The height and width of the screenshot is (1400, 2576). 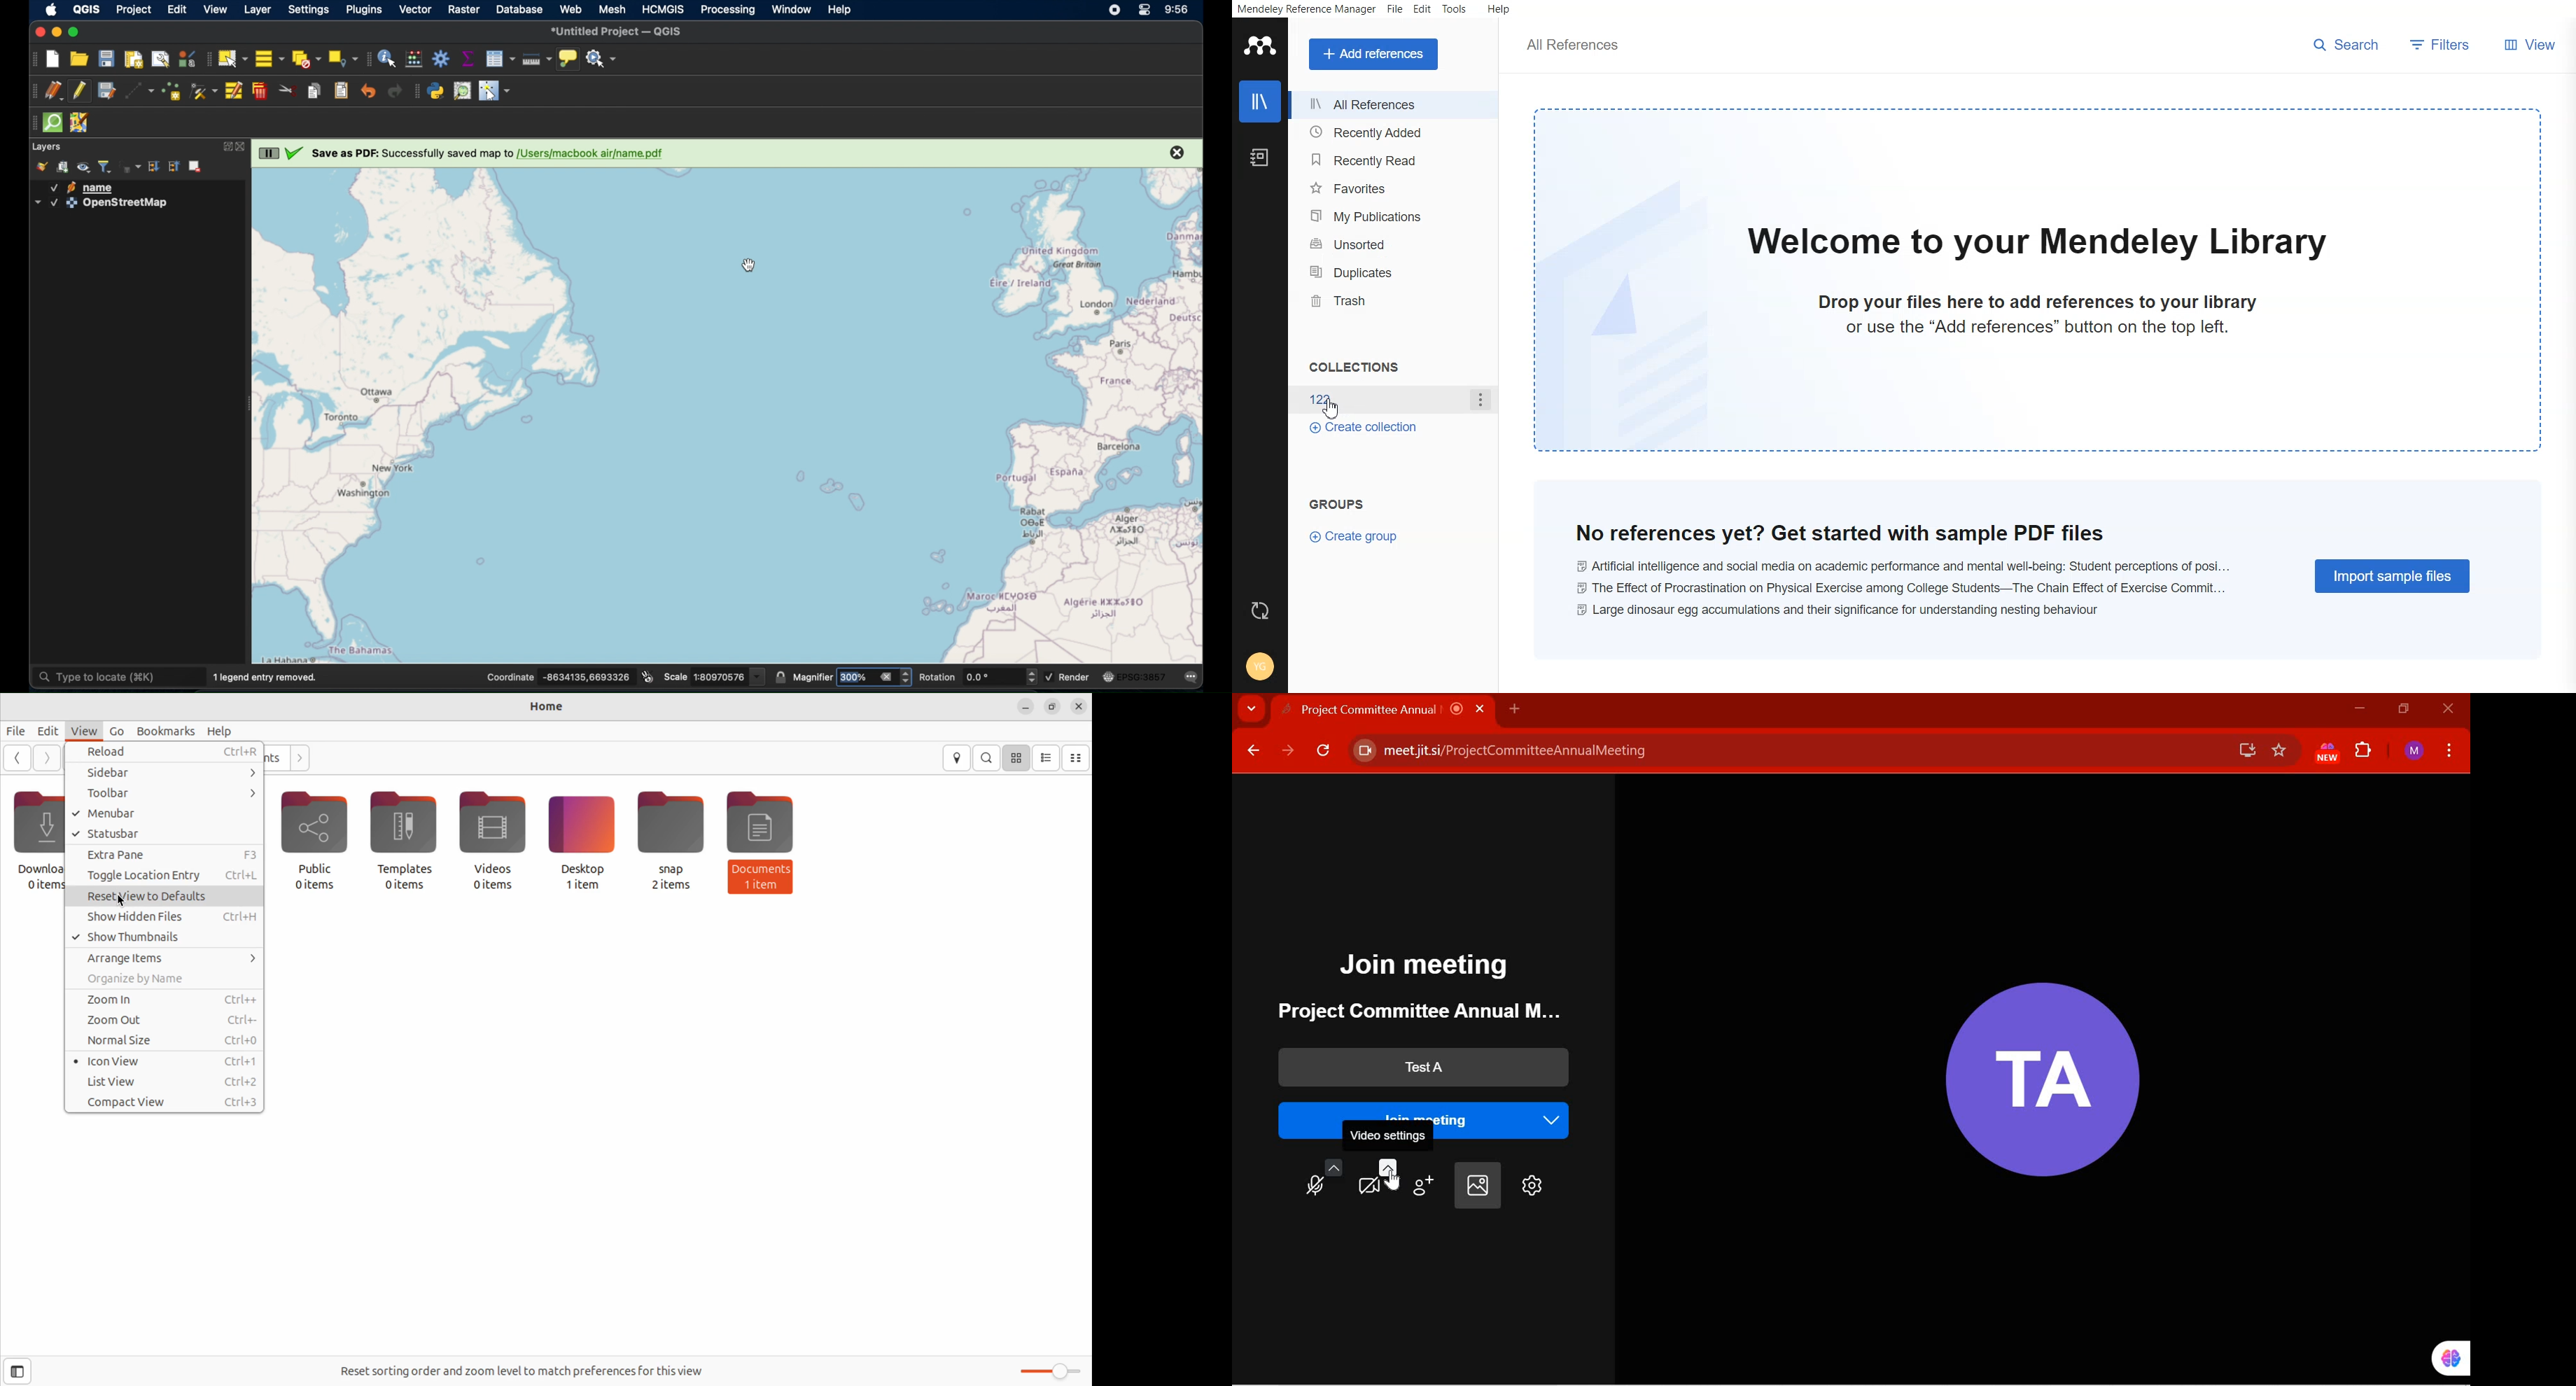 What do you see at coordinates (76, 33) in the screenshot?
I see `maximize` at bounding box center [76, 33].